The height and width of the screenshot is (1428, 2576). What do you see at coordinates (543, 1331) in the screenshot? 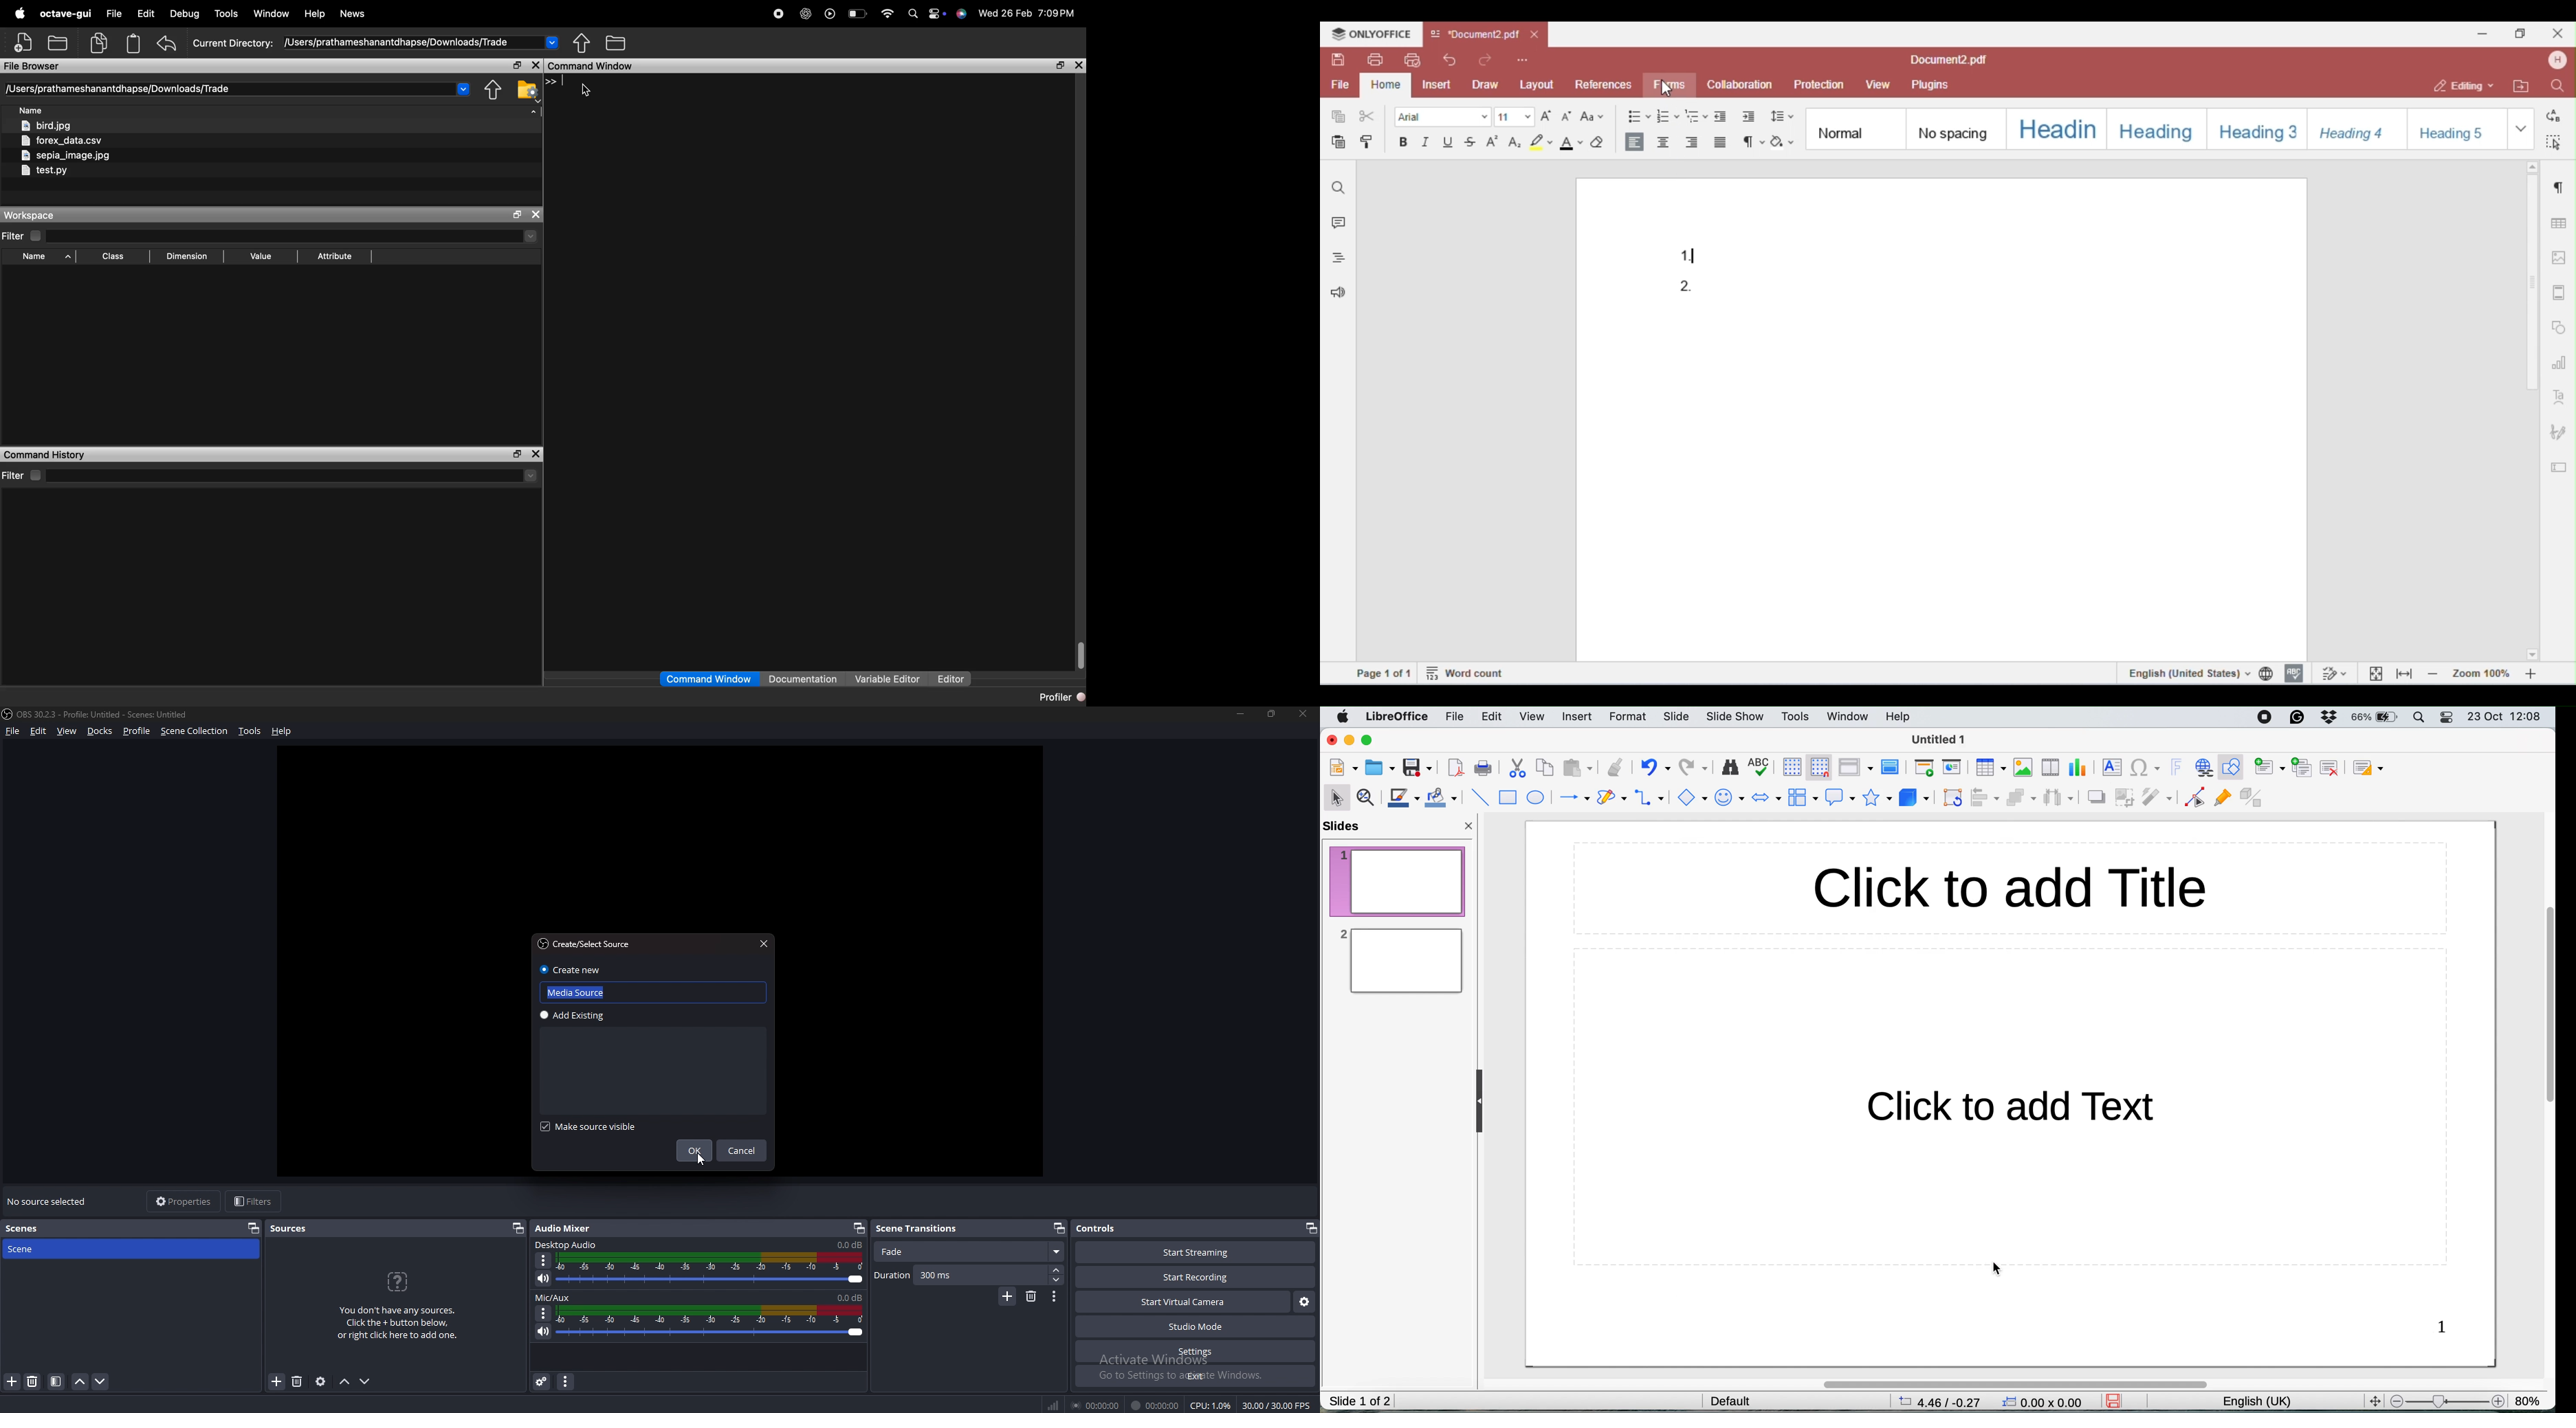
I see `mute` at bounding box center [543, 1331].